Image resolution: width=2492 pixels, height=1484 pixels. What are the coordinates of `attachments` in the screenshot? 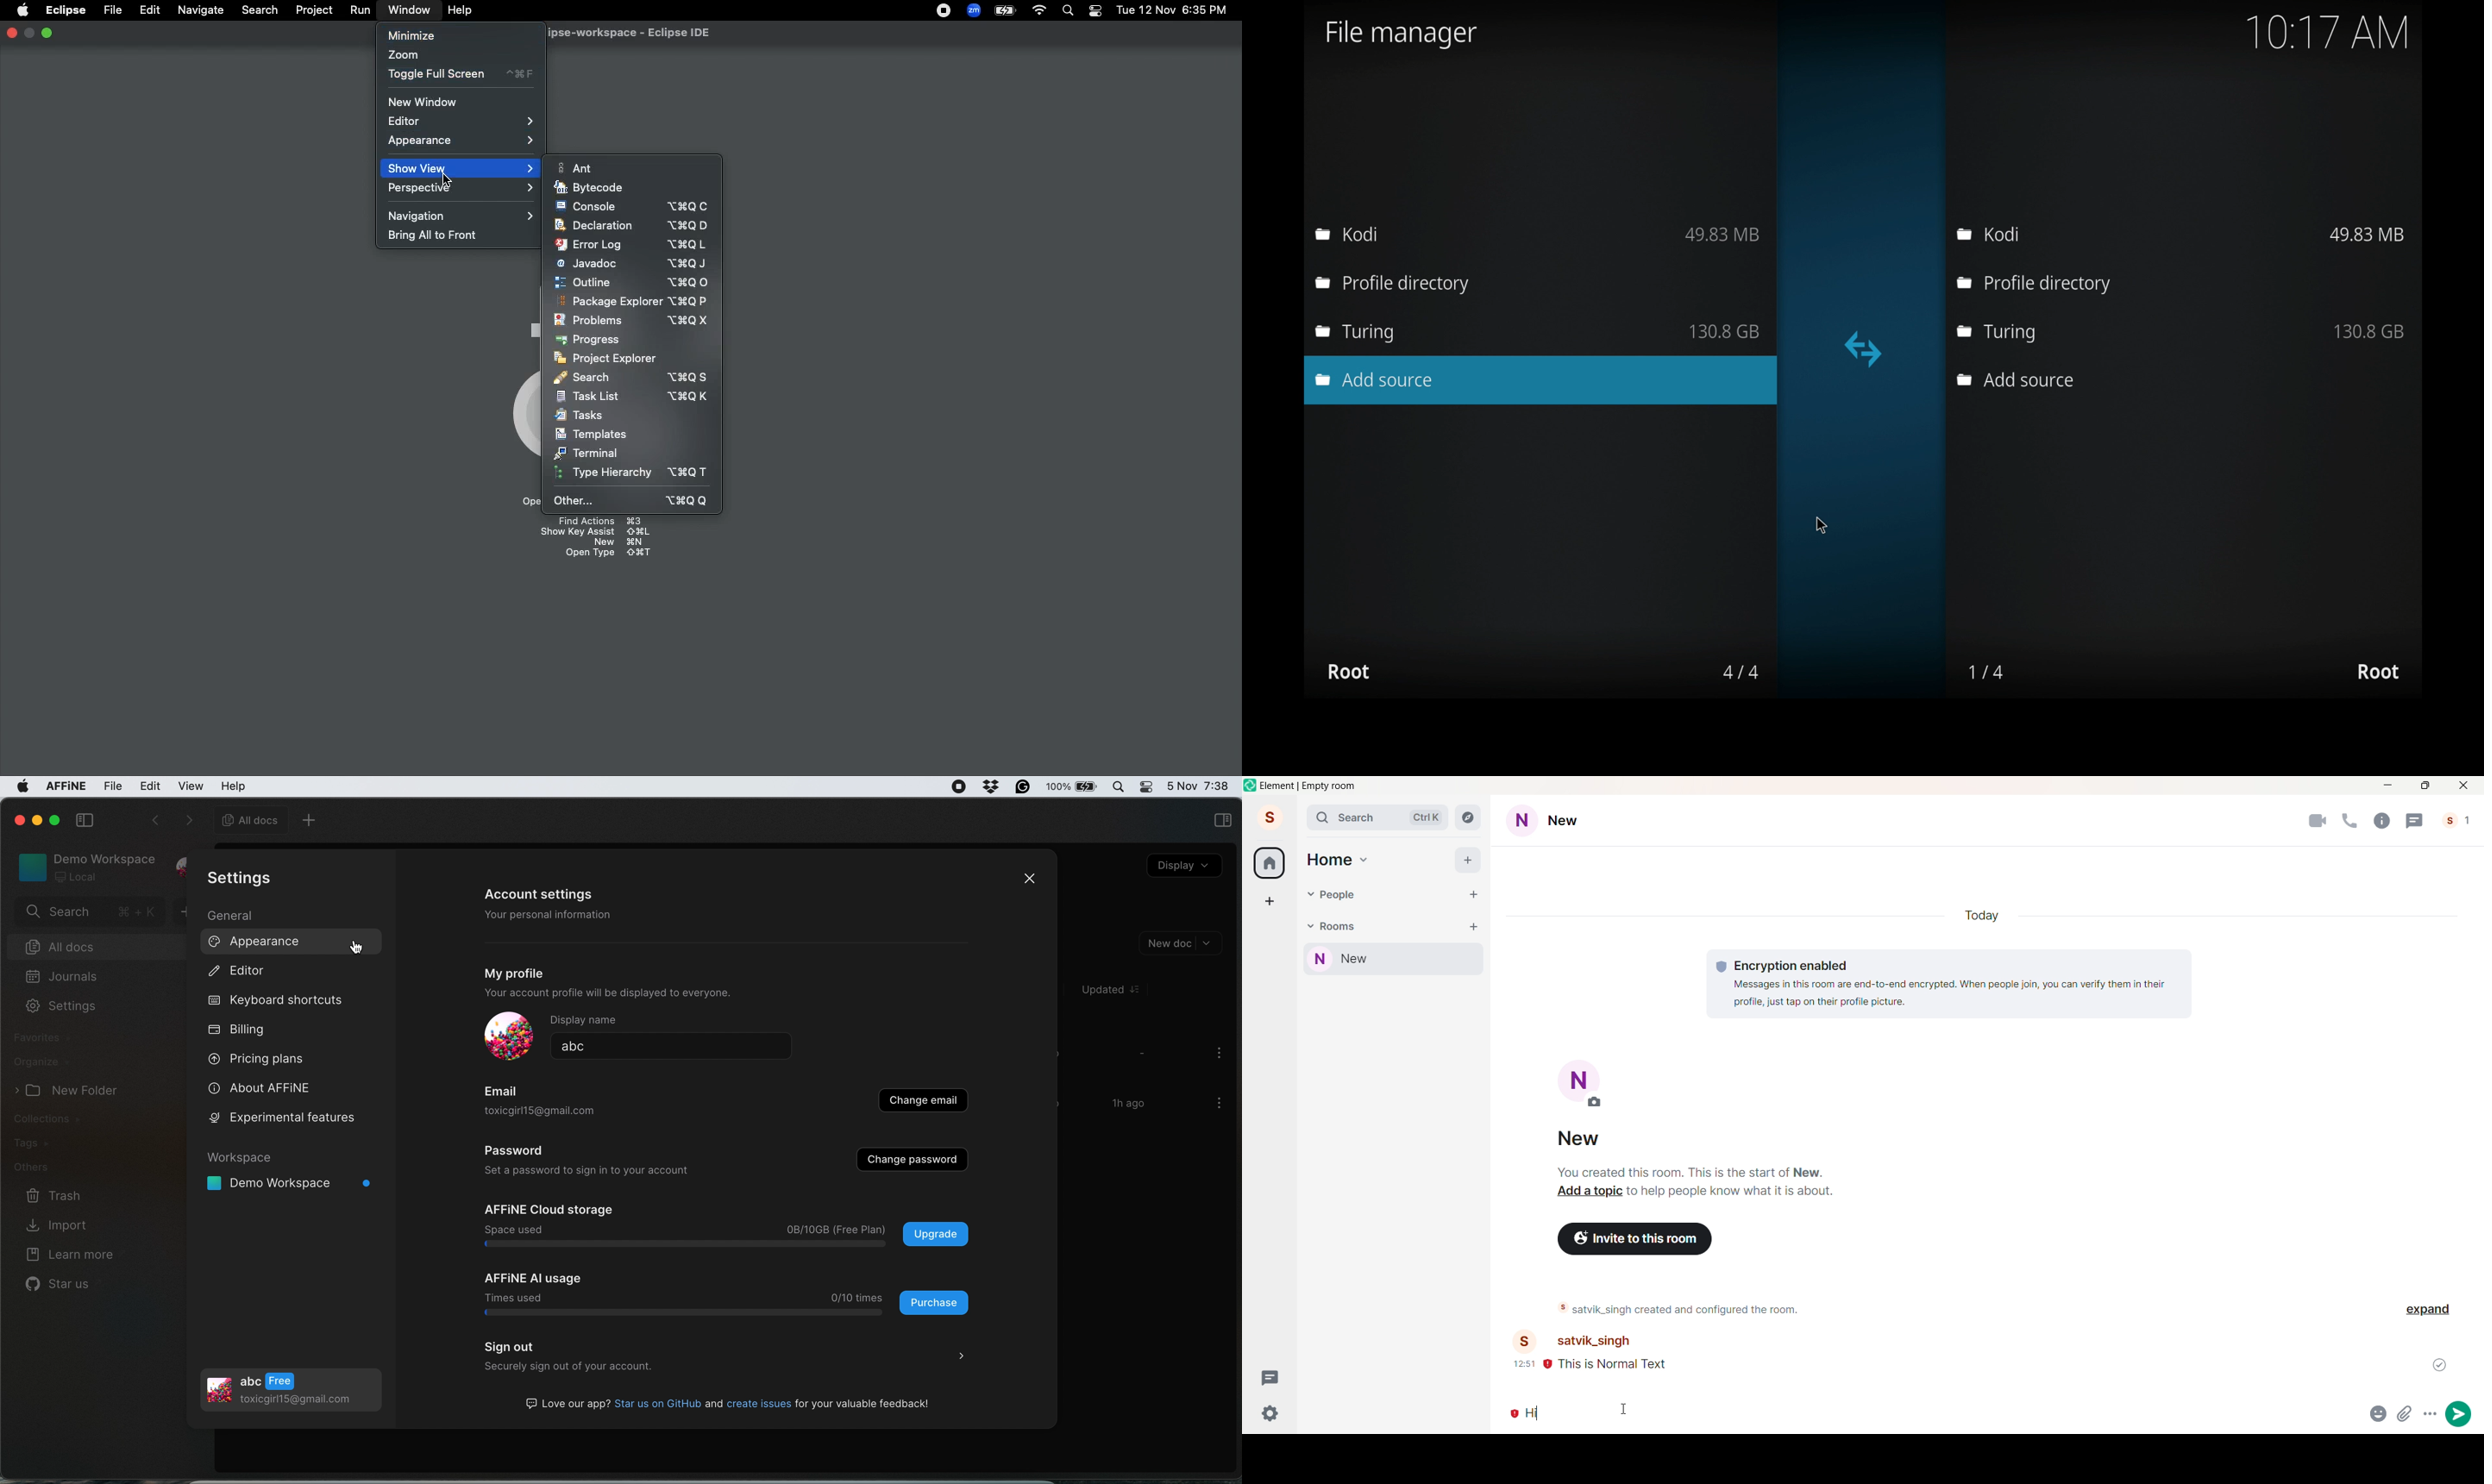 It's located at (2405, 1414).